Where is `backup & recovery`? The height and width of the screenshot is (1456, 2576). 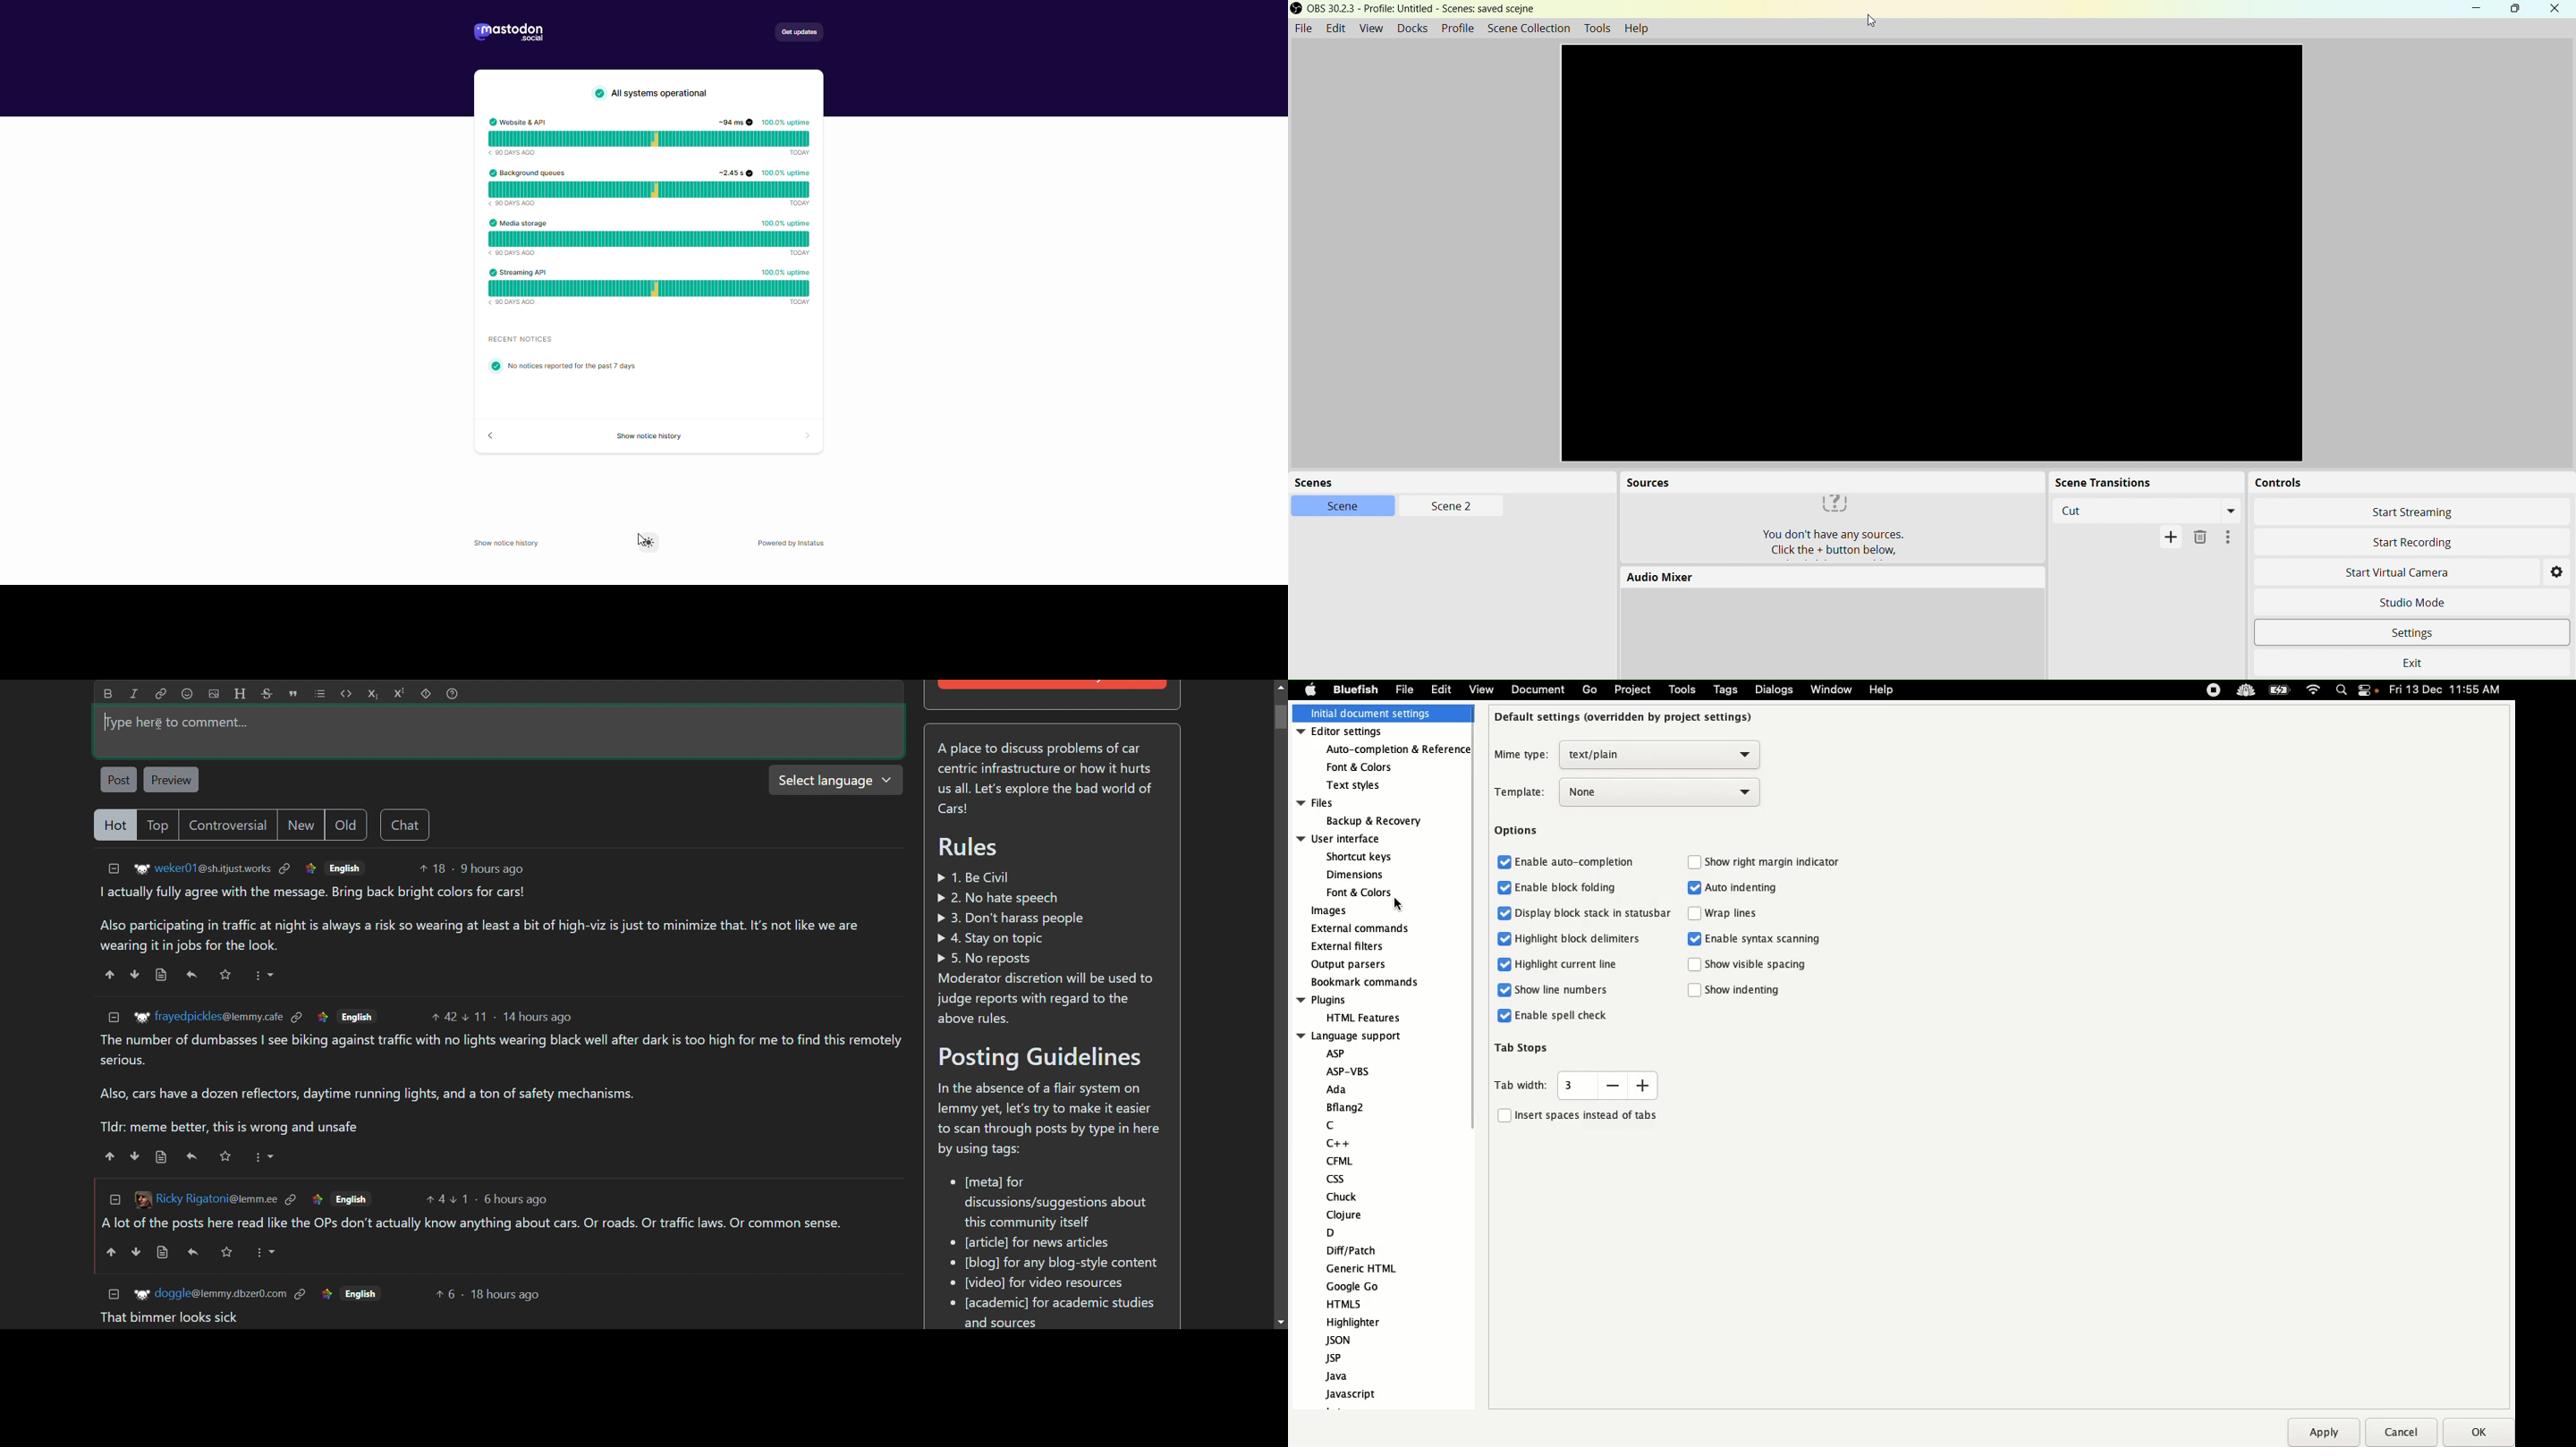
backup & recovery is located at coordinates (1372, 821).